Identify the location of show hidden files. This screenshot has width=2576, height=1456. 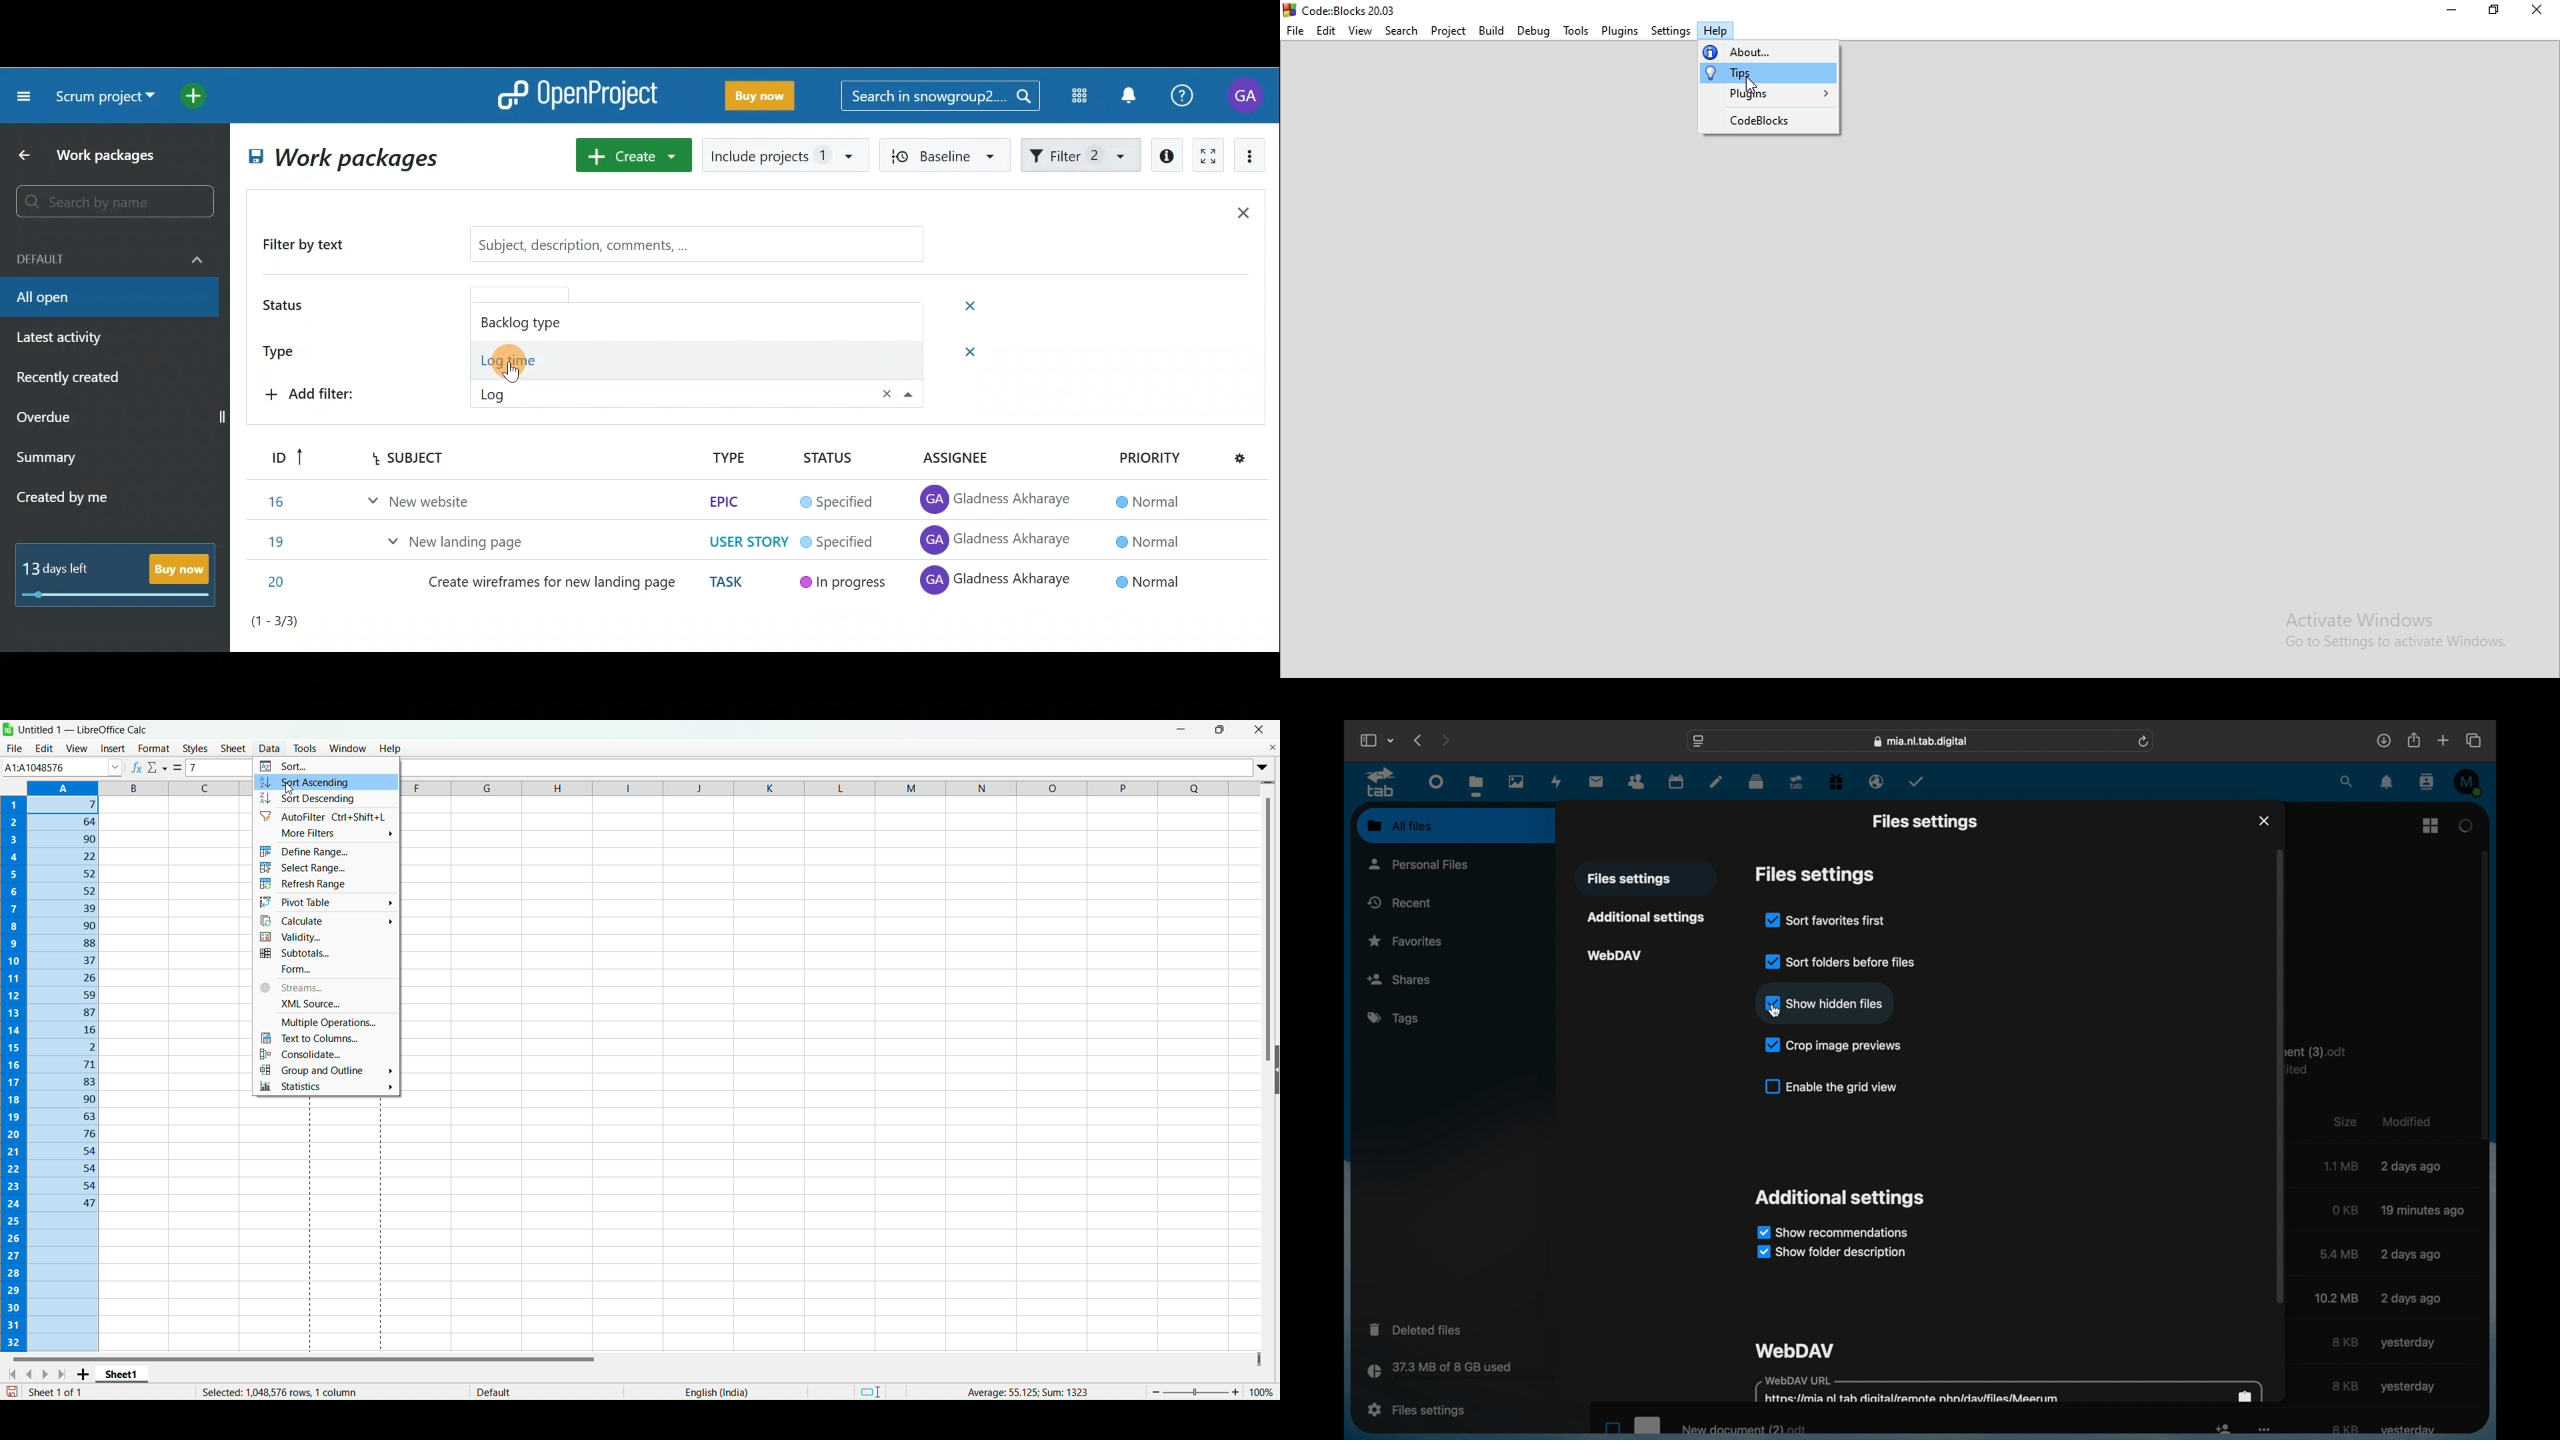
(1839, 1003).